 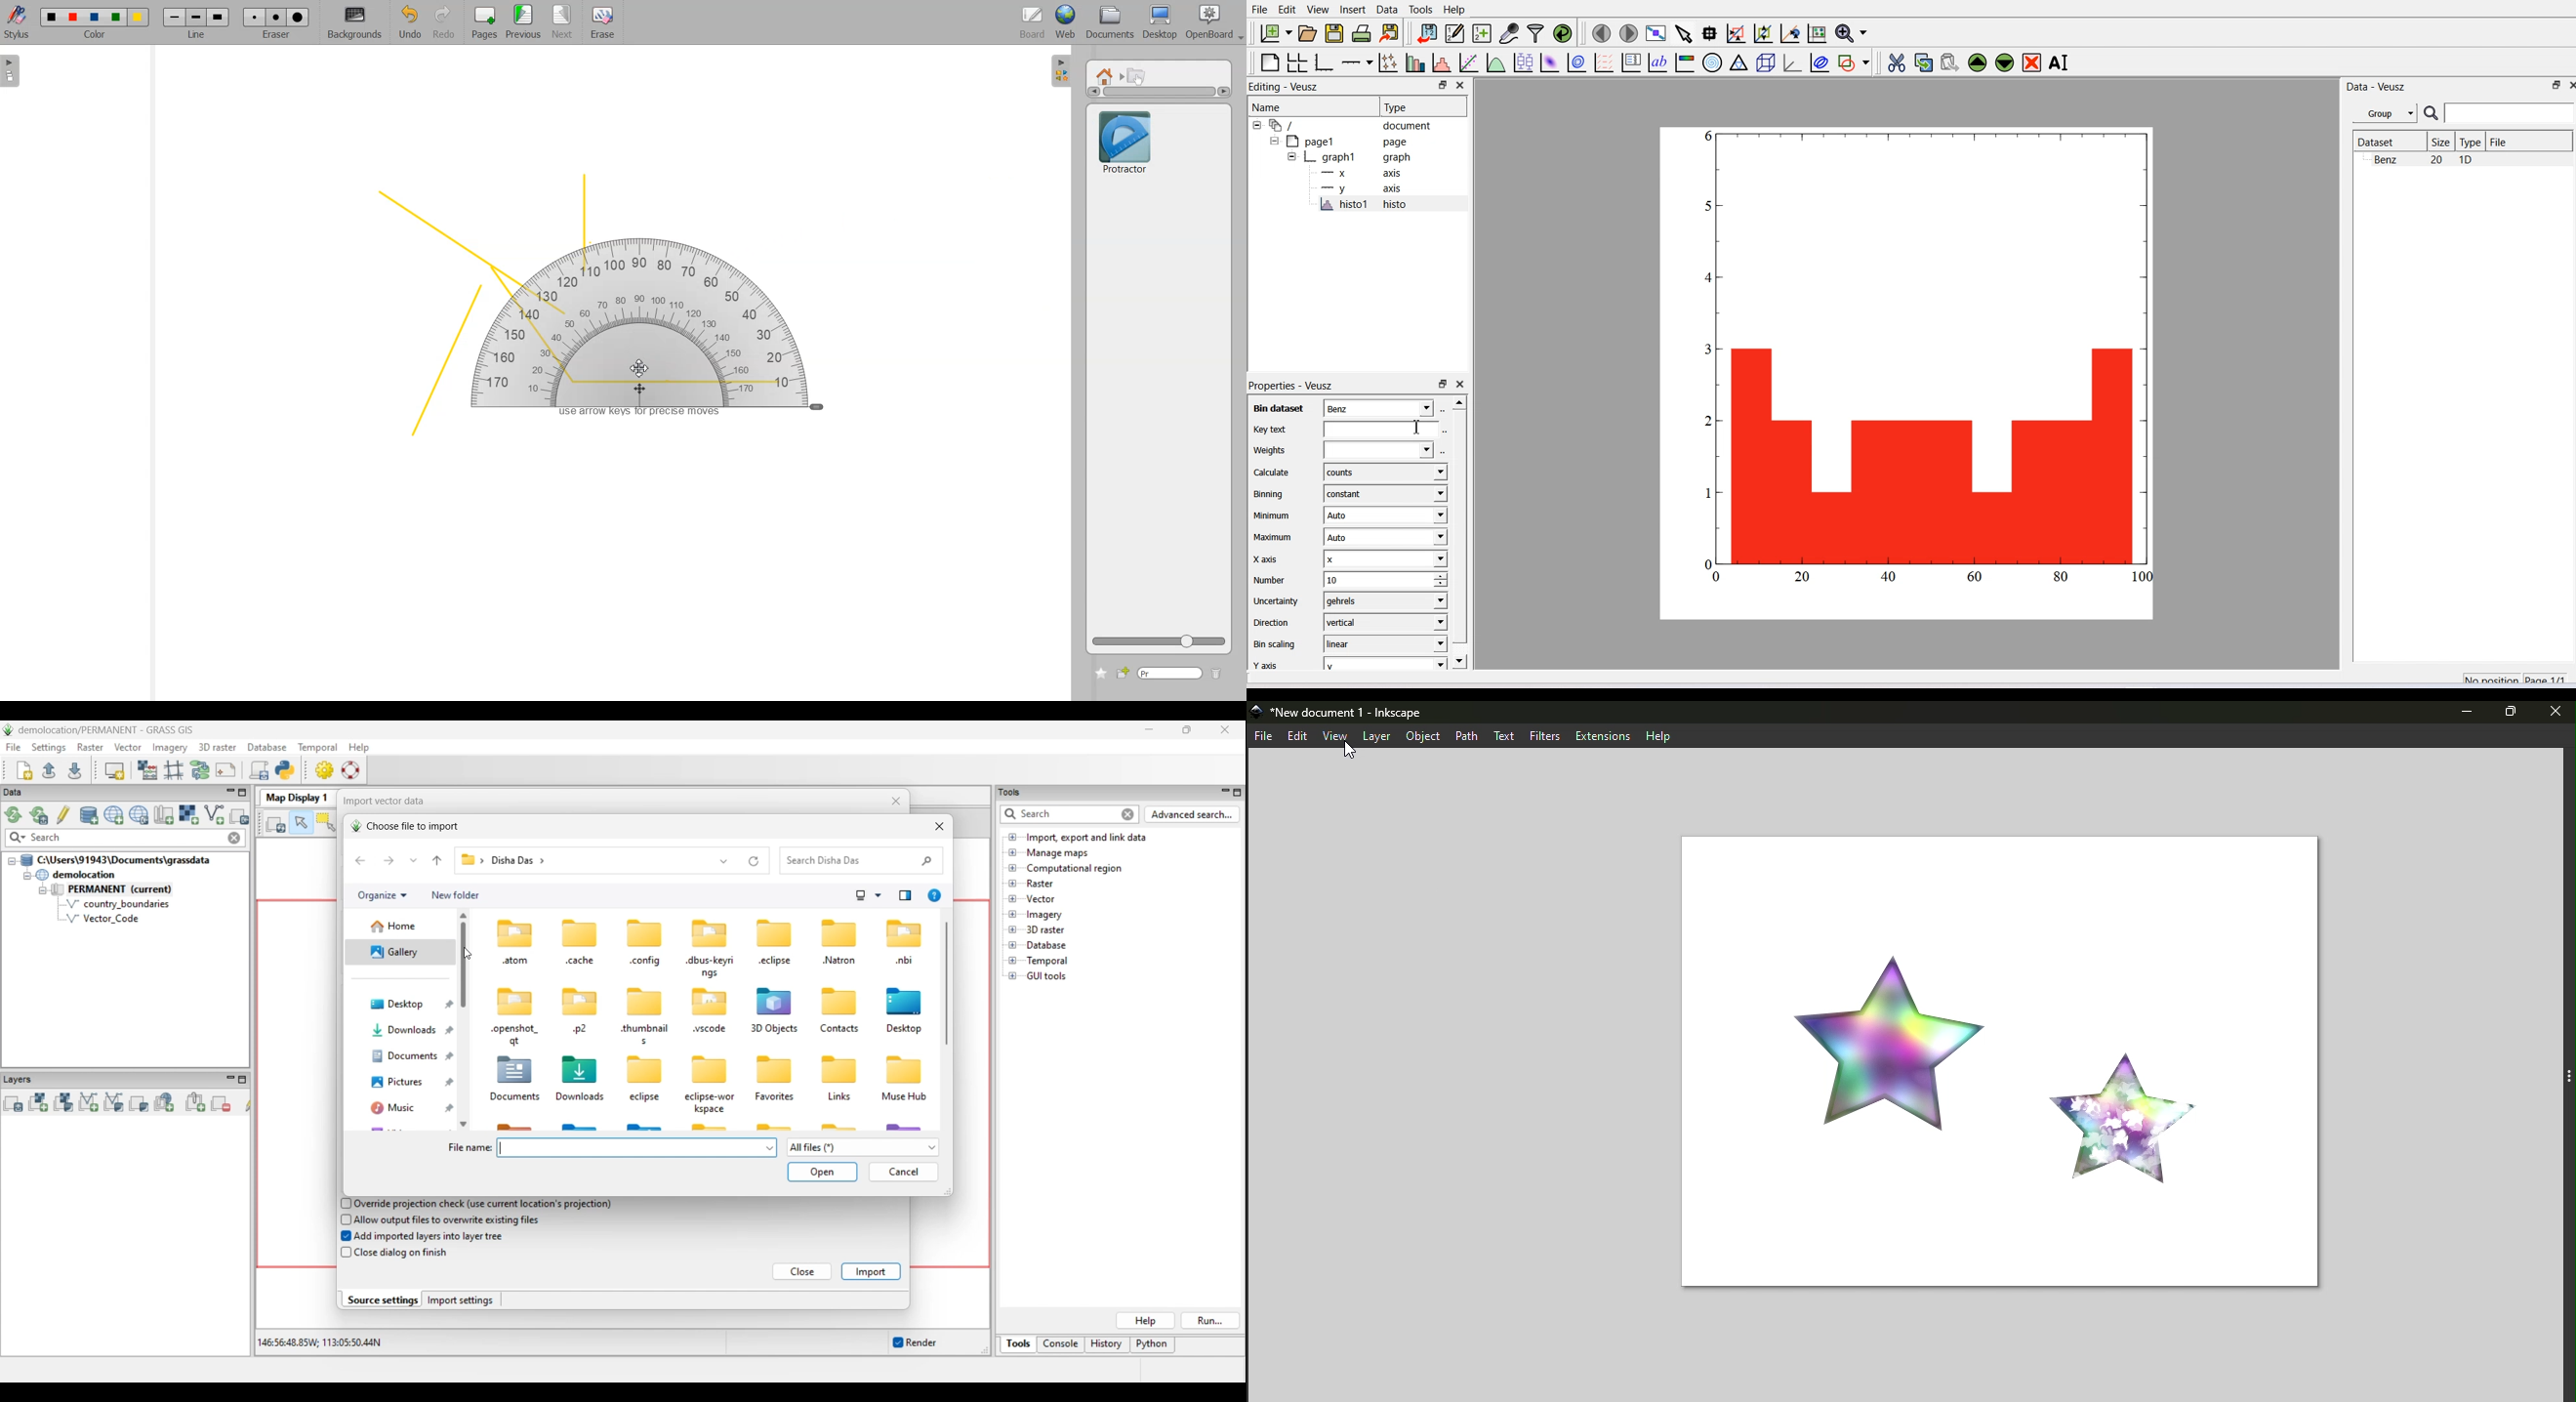 I want to click on Minimize, so click(x=2456, y=714).